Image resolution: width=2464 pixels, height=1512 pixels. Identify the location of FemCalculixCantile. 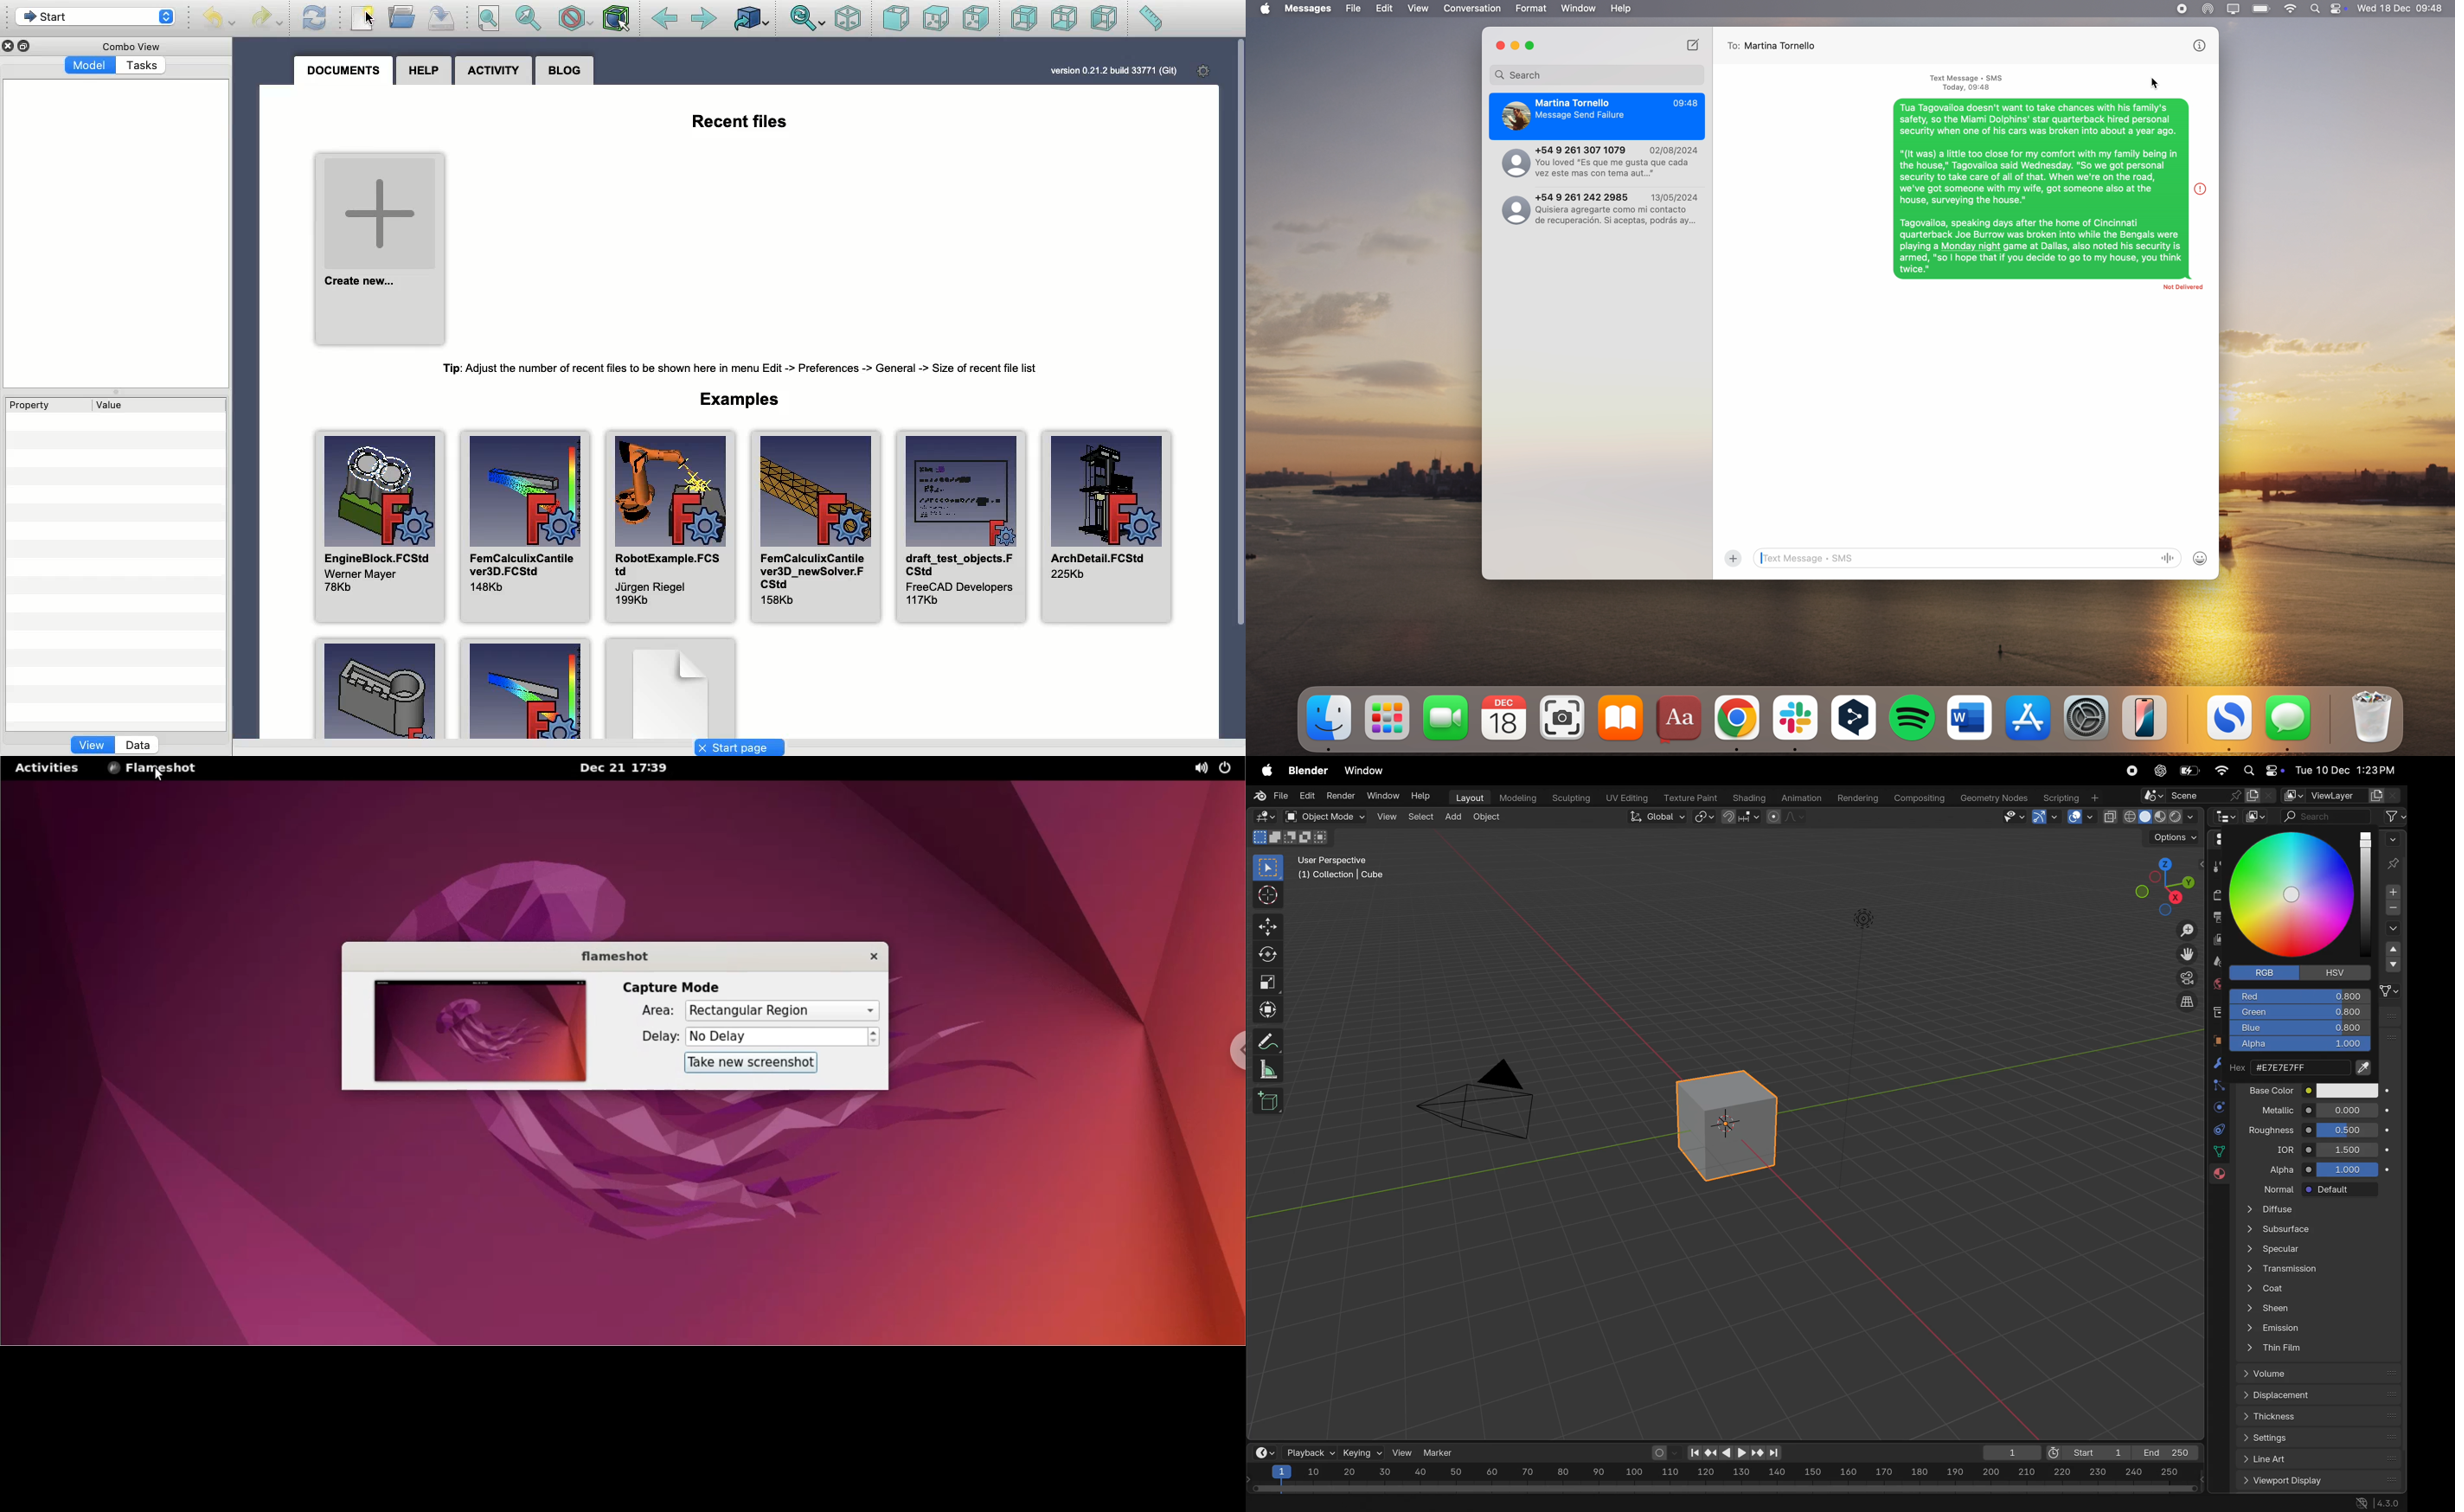
(815, 532).